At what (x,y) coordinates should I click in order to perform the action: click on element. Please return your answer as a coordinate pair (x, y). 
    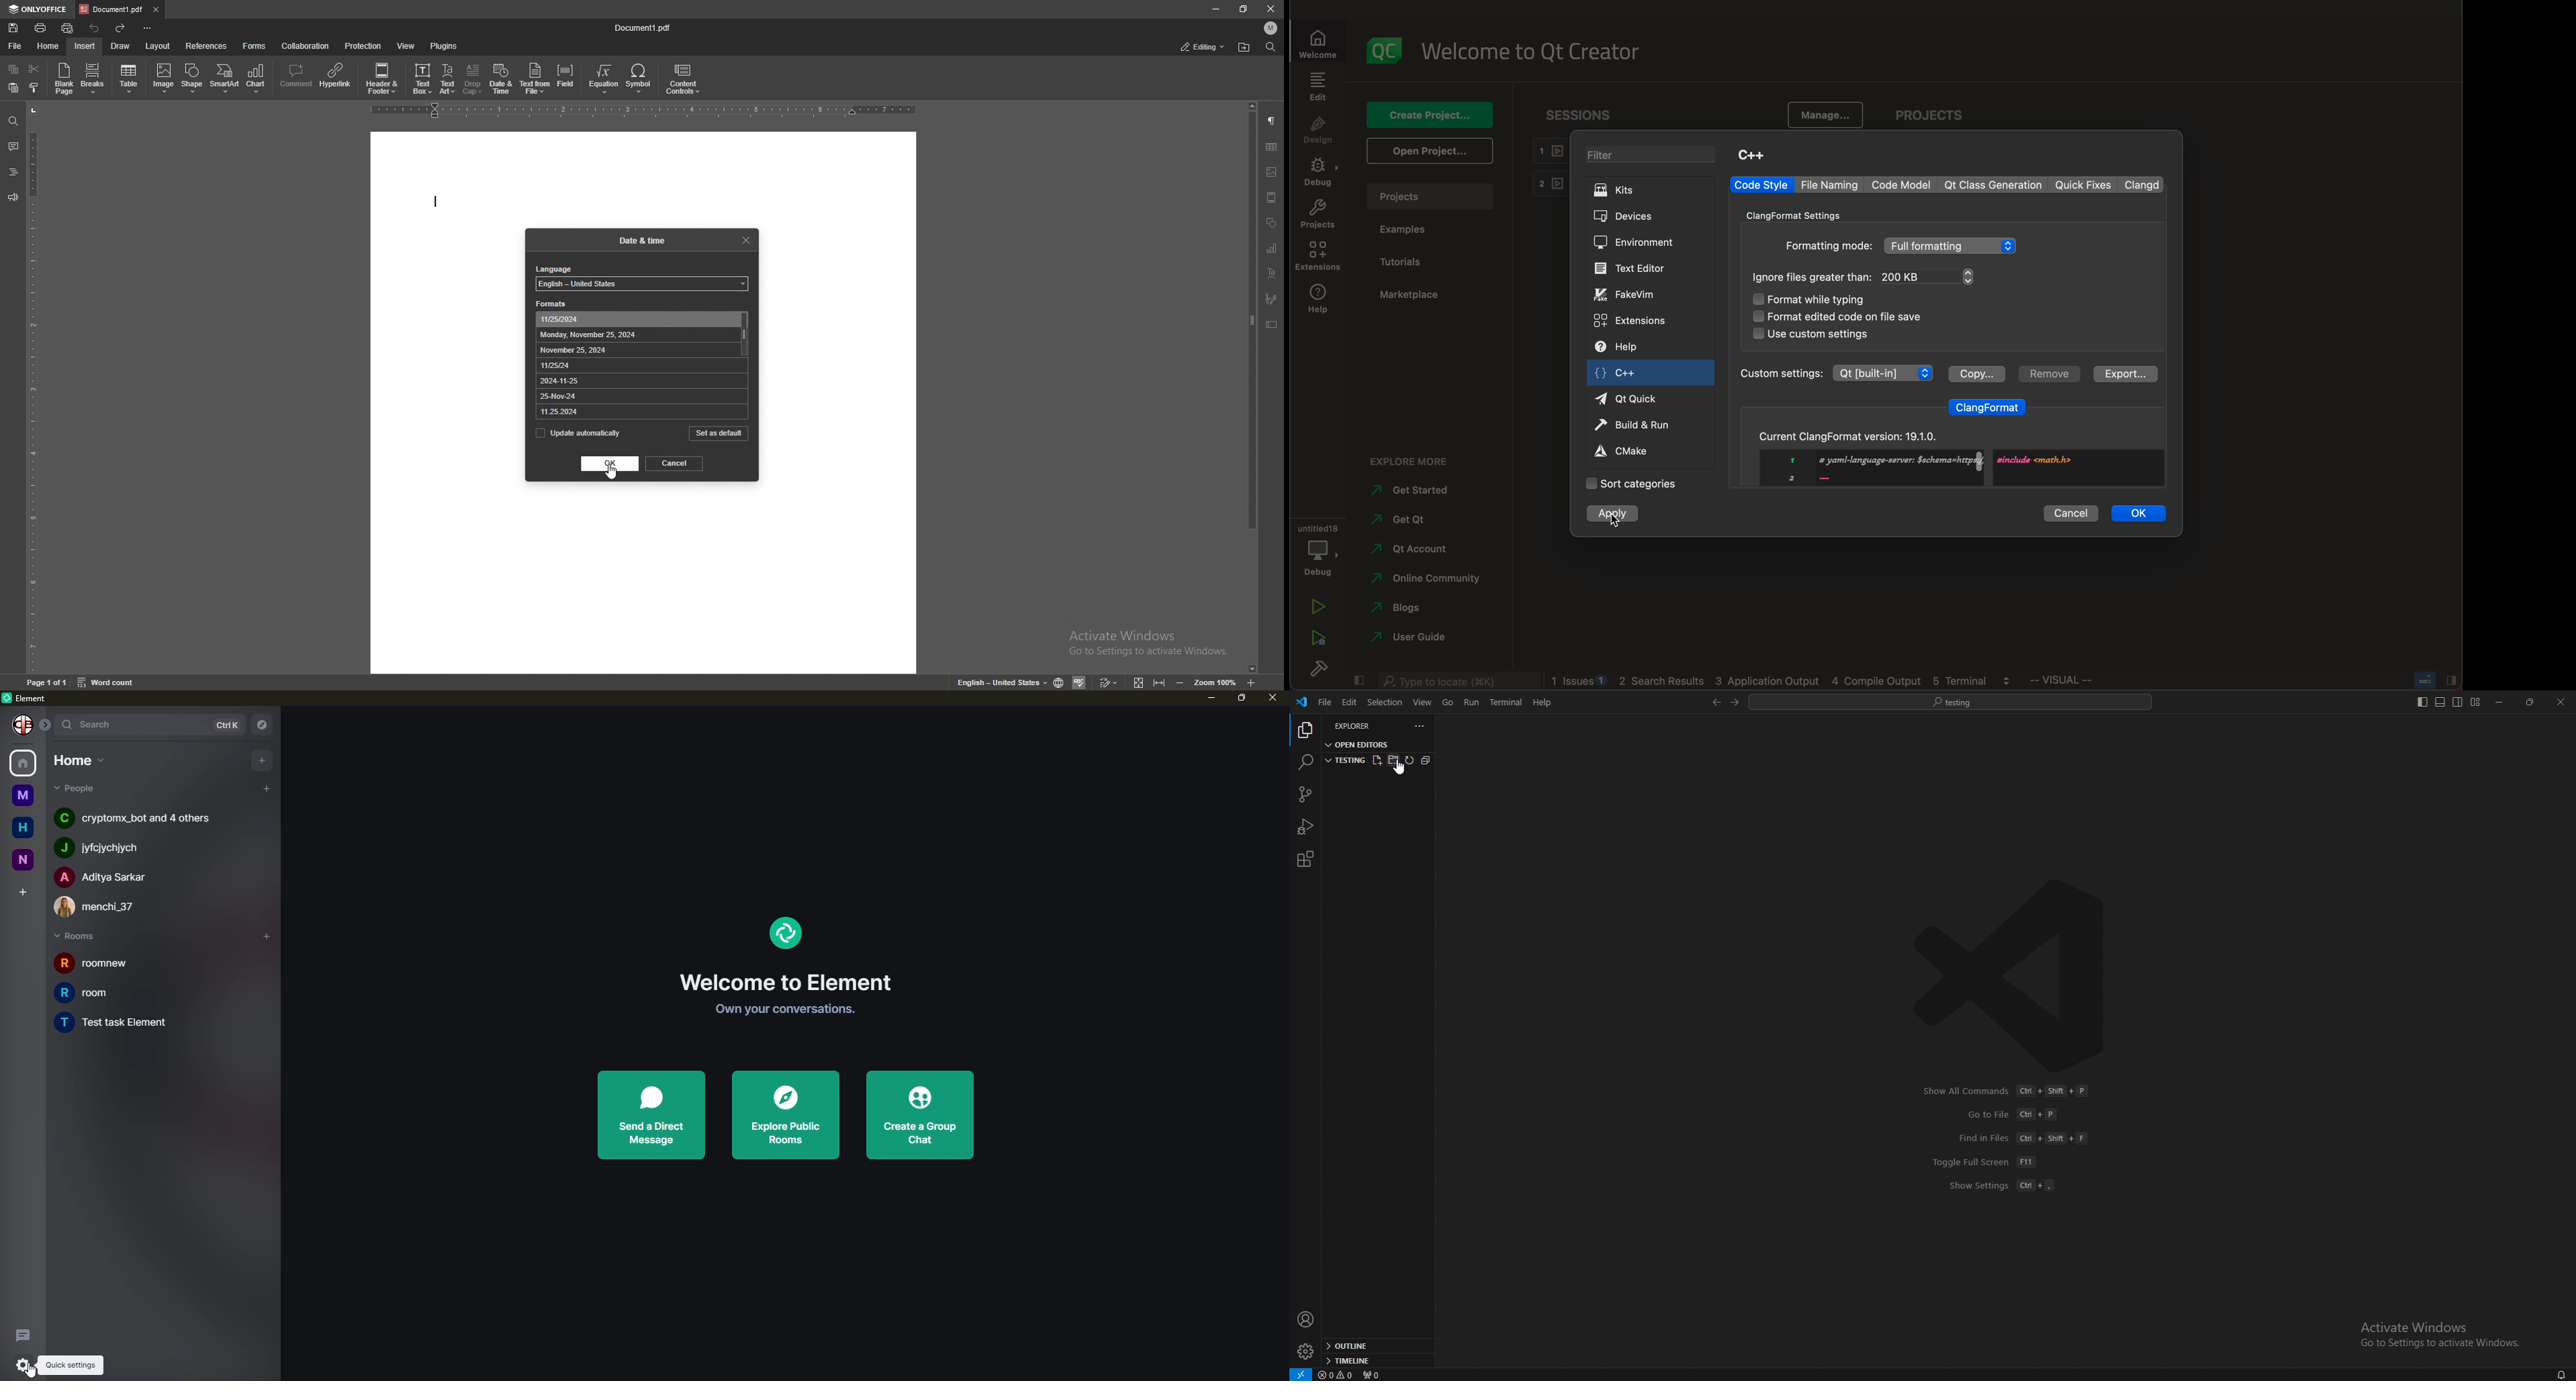
    Looking at the image, I should click on (784, 932).